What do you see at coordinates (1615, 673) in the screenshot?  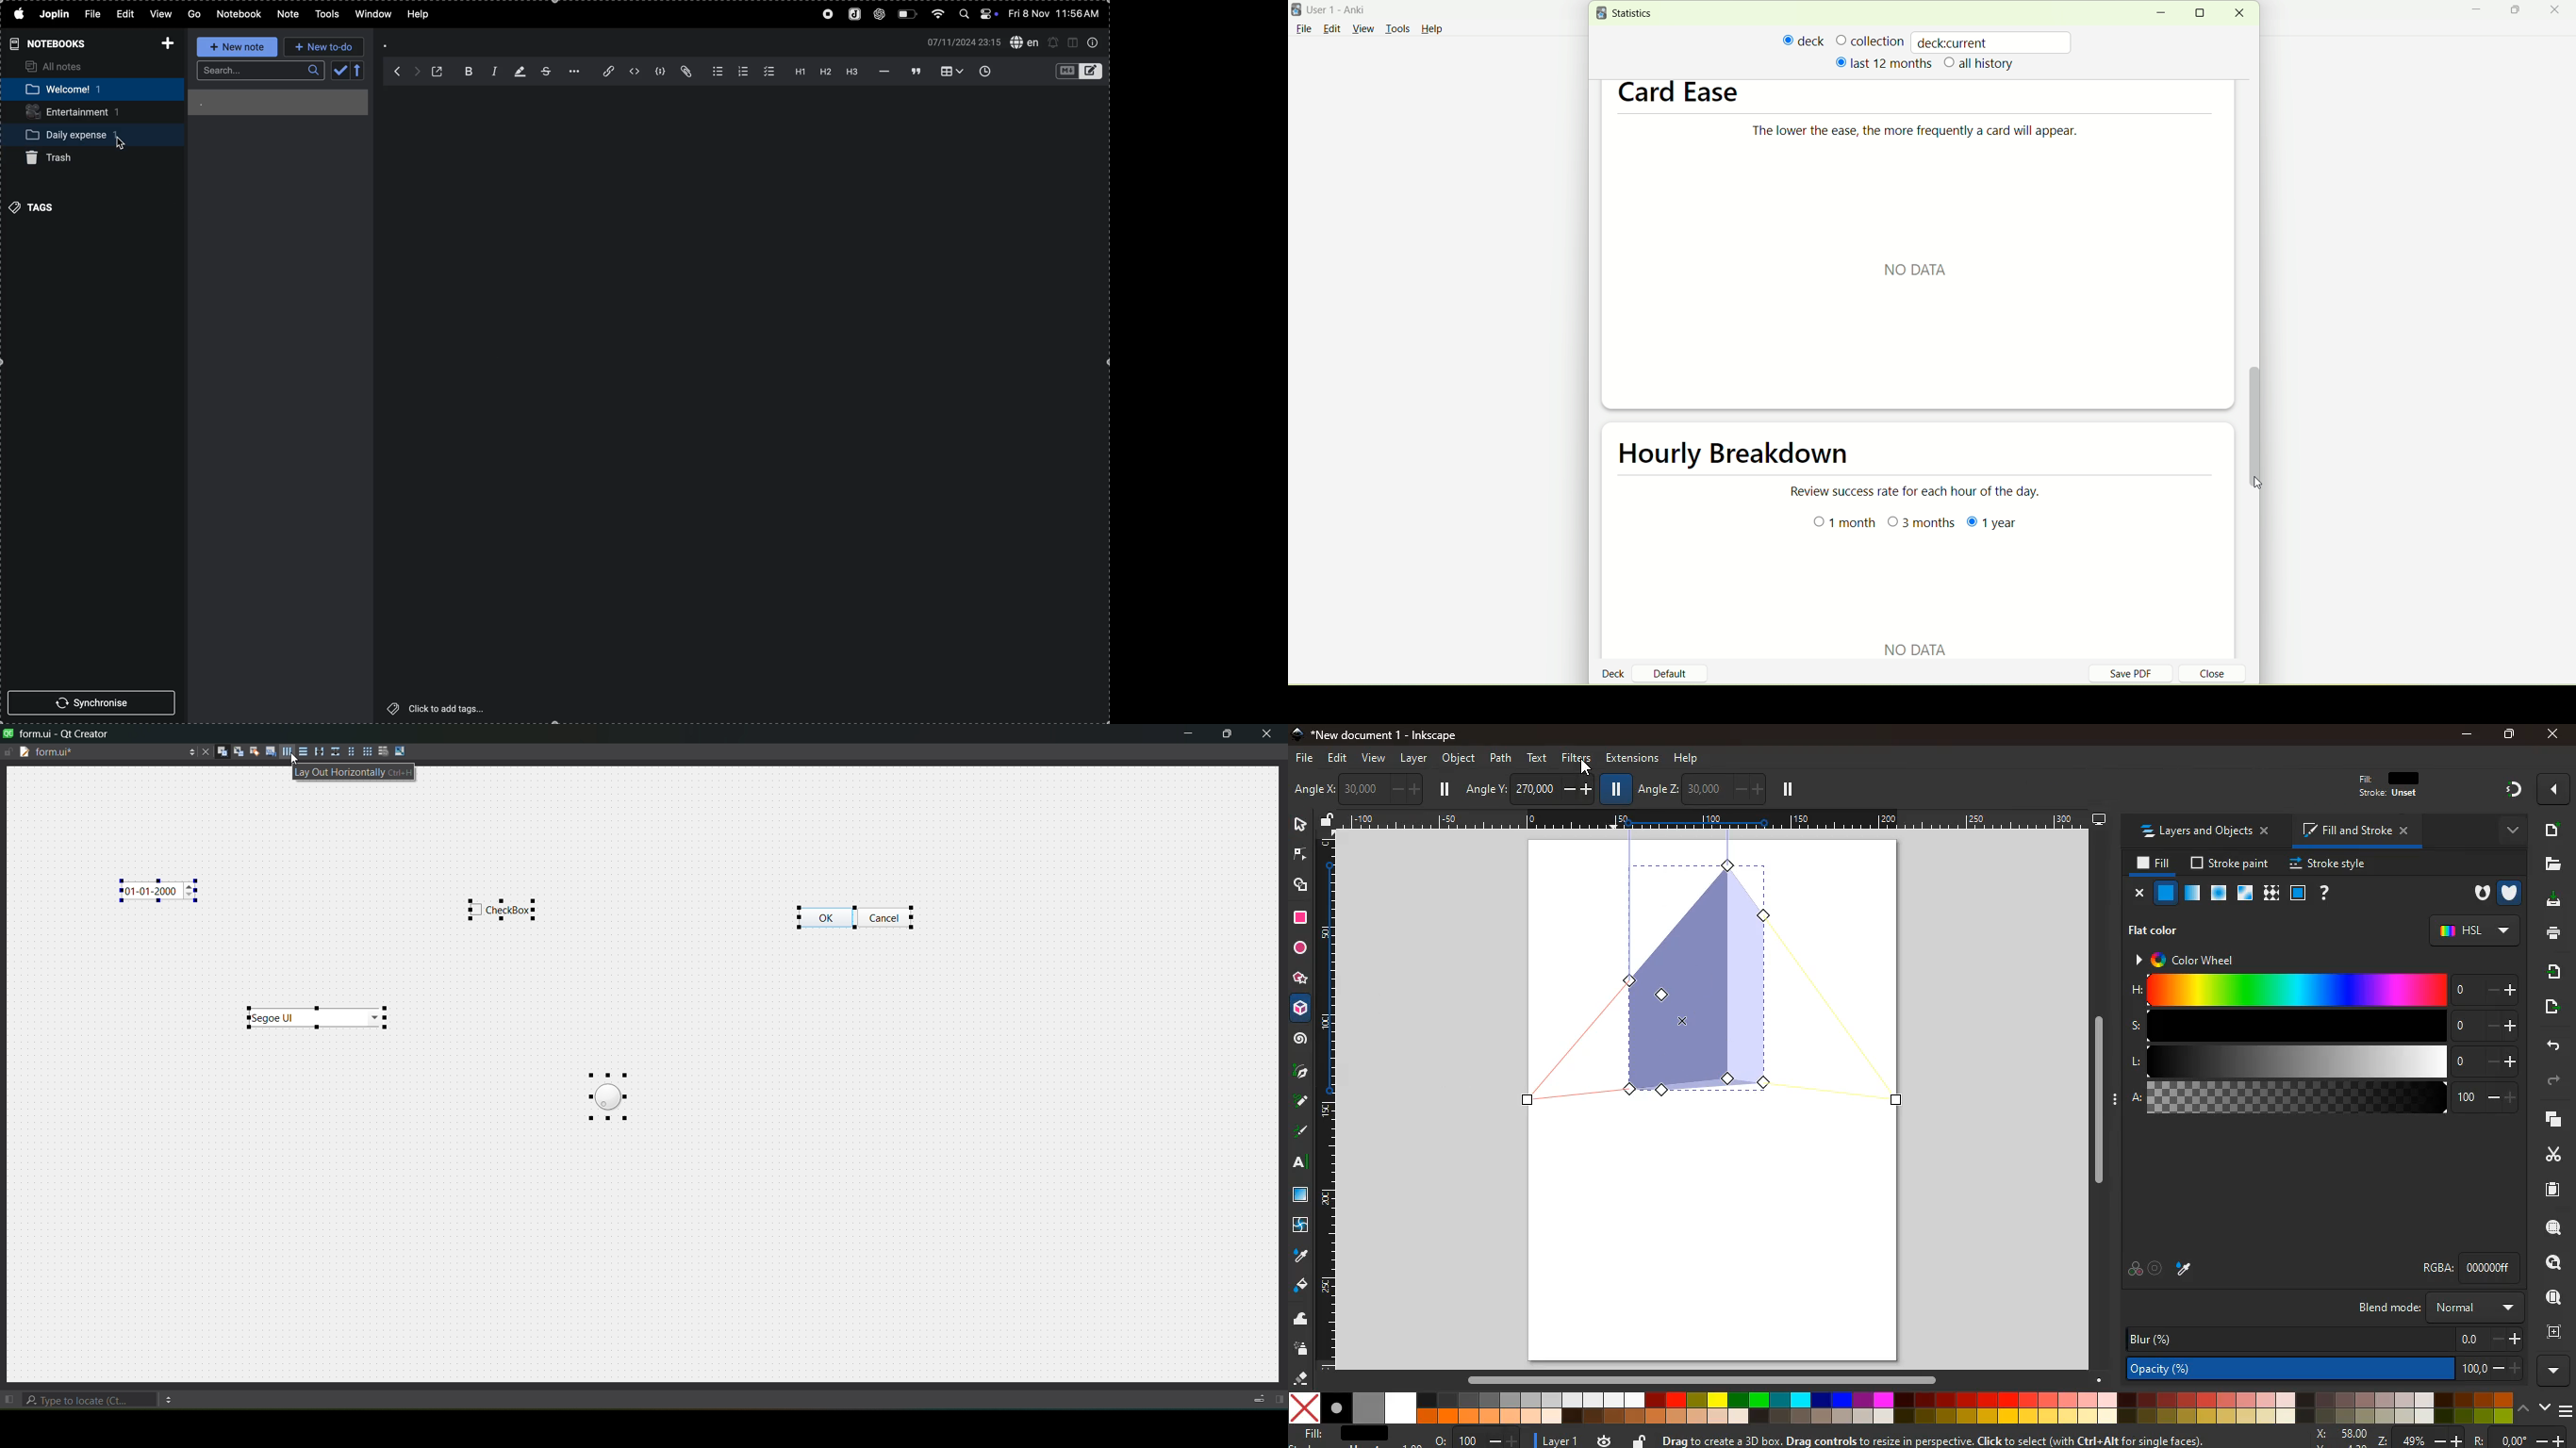 I see `deck` at bounding box center [1615, 673].